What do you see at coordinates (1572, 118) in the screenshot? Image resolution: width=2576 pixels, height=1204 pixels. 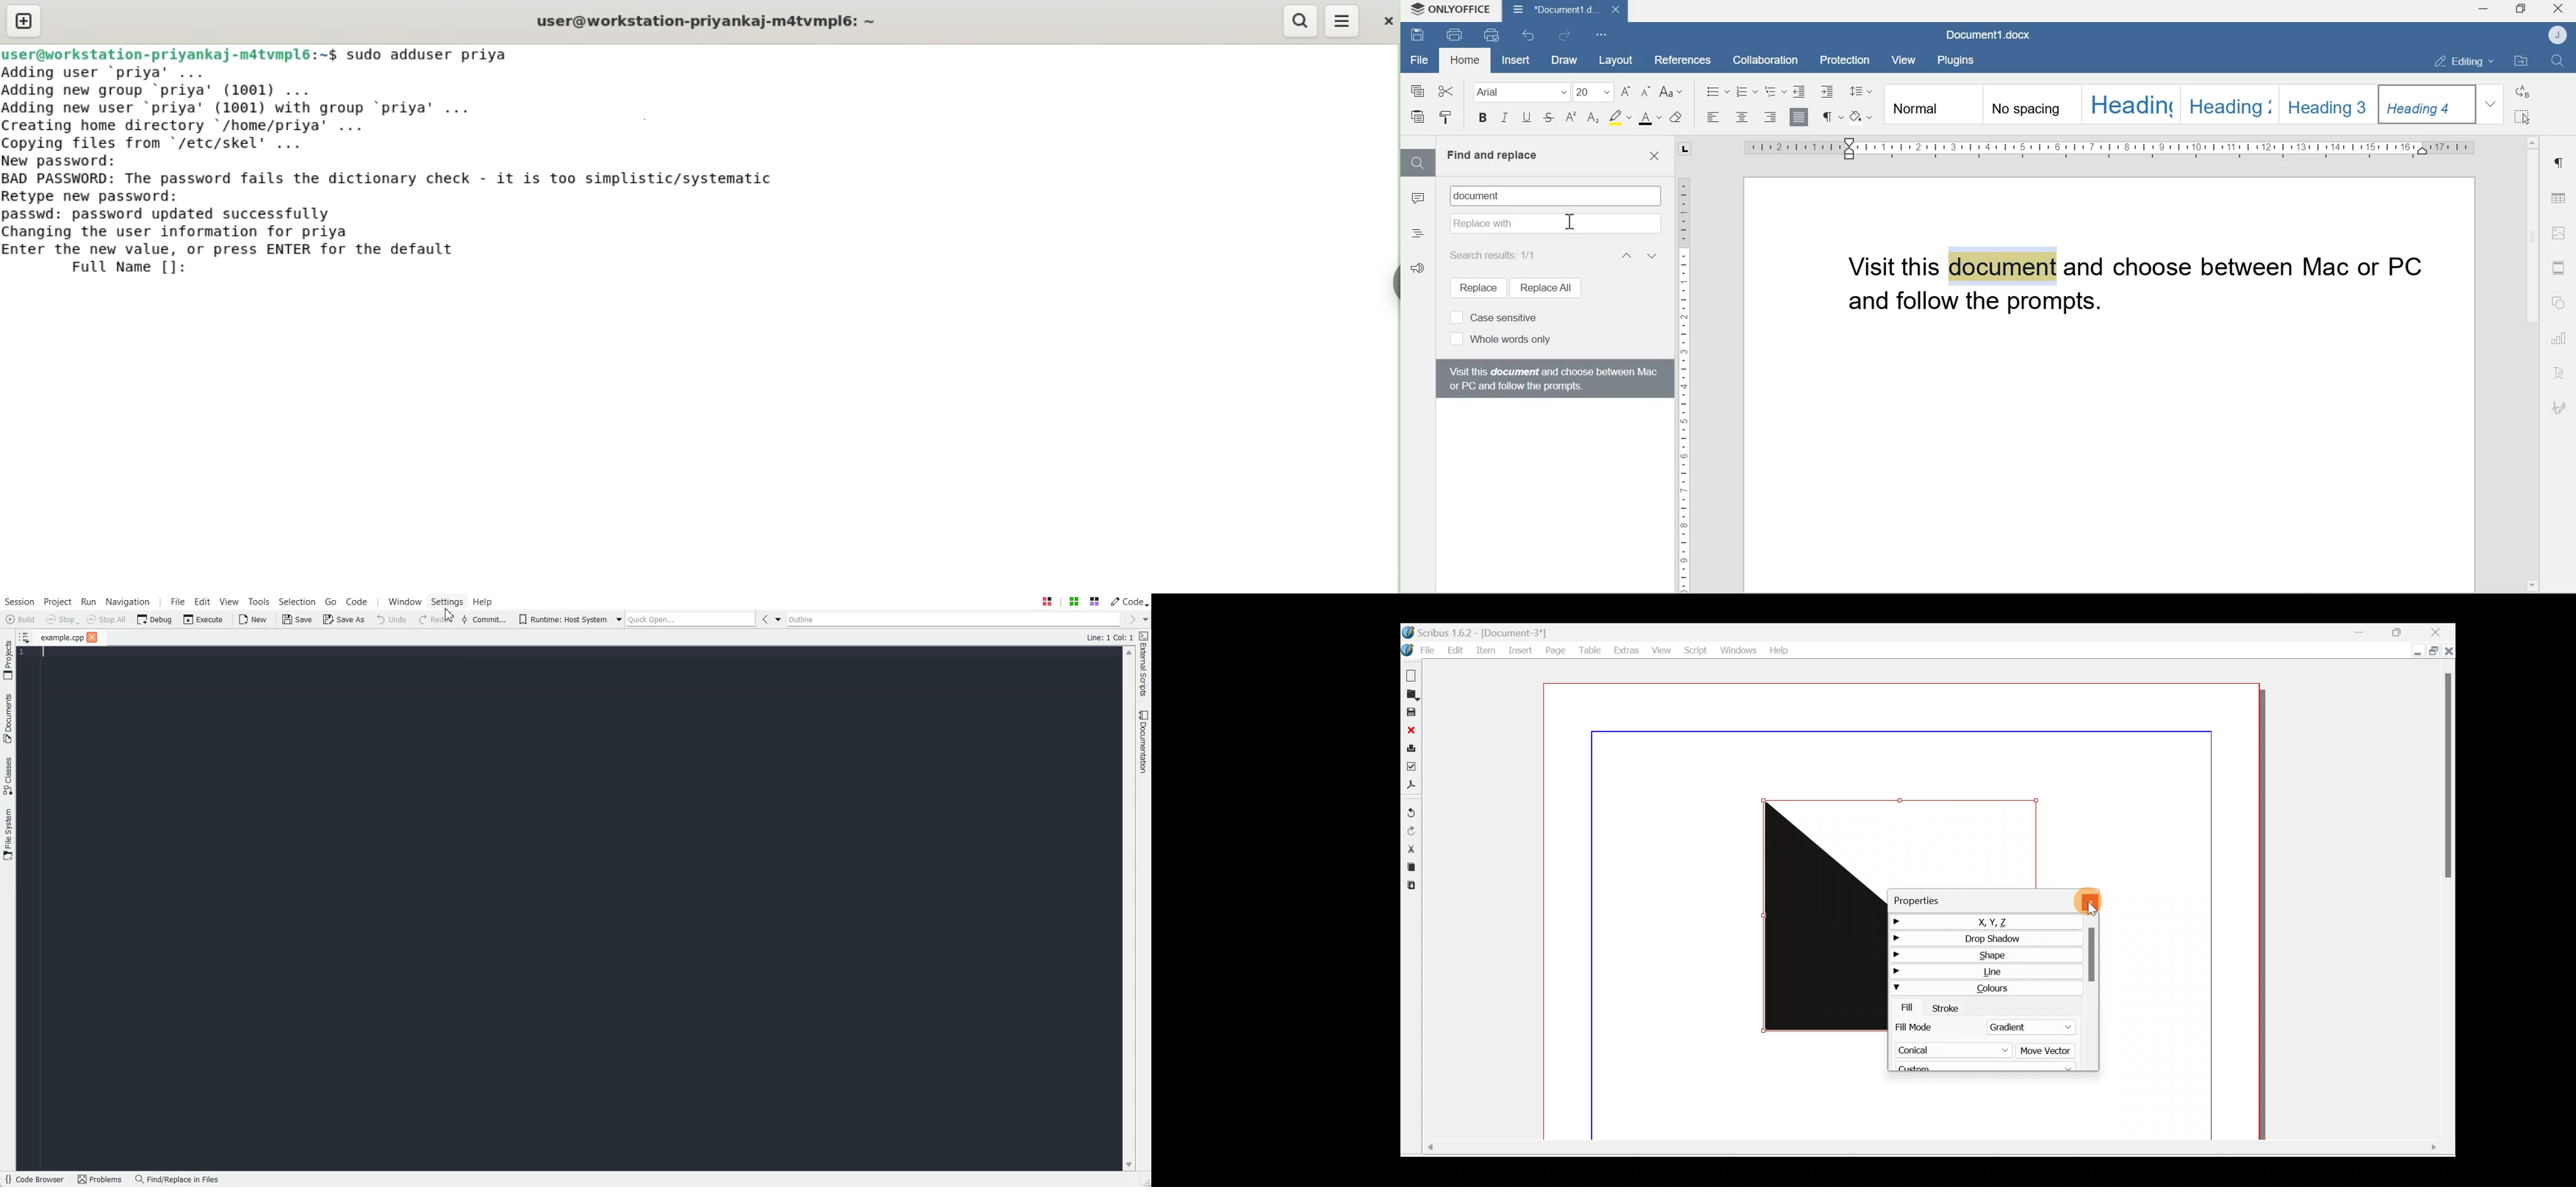 I see `Superscript` at bounding box center [1572, 118].